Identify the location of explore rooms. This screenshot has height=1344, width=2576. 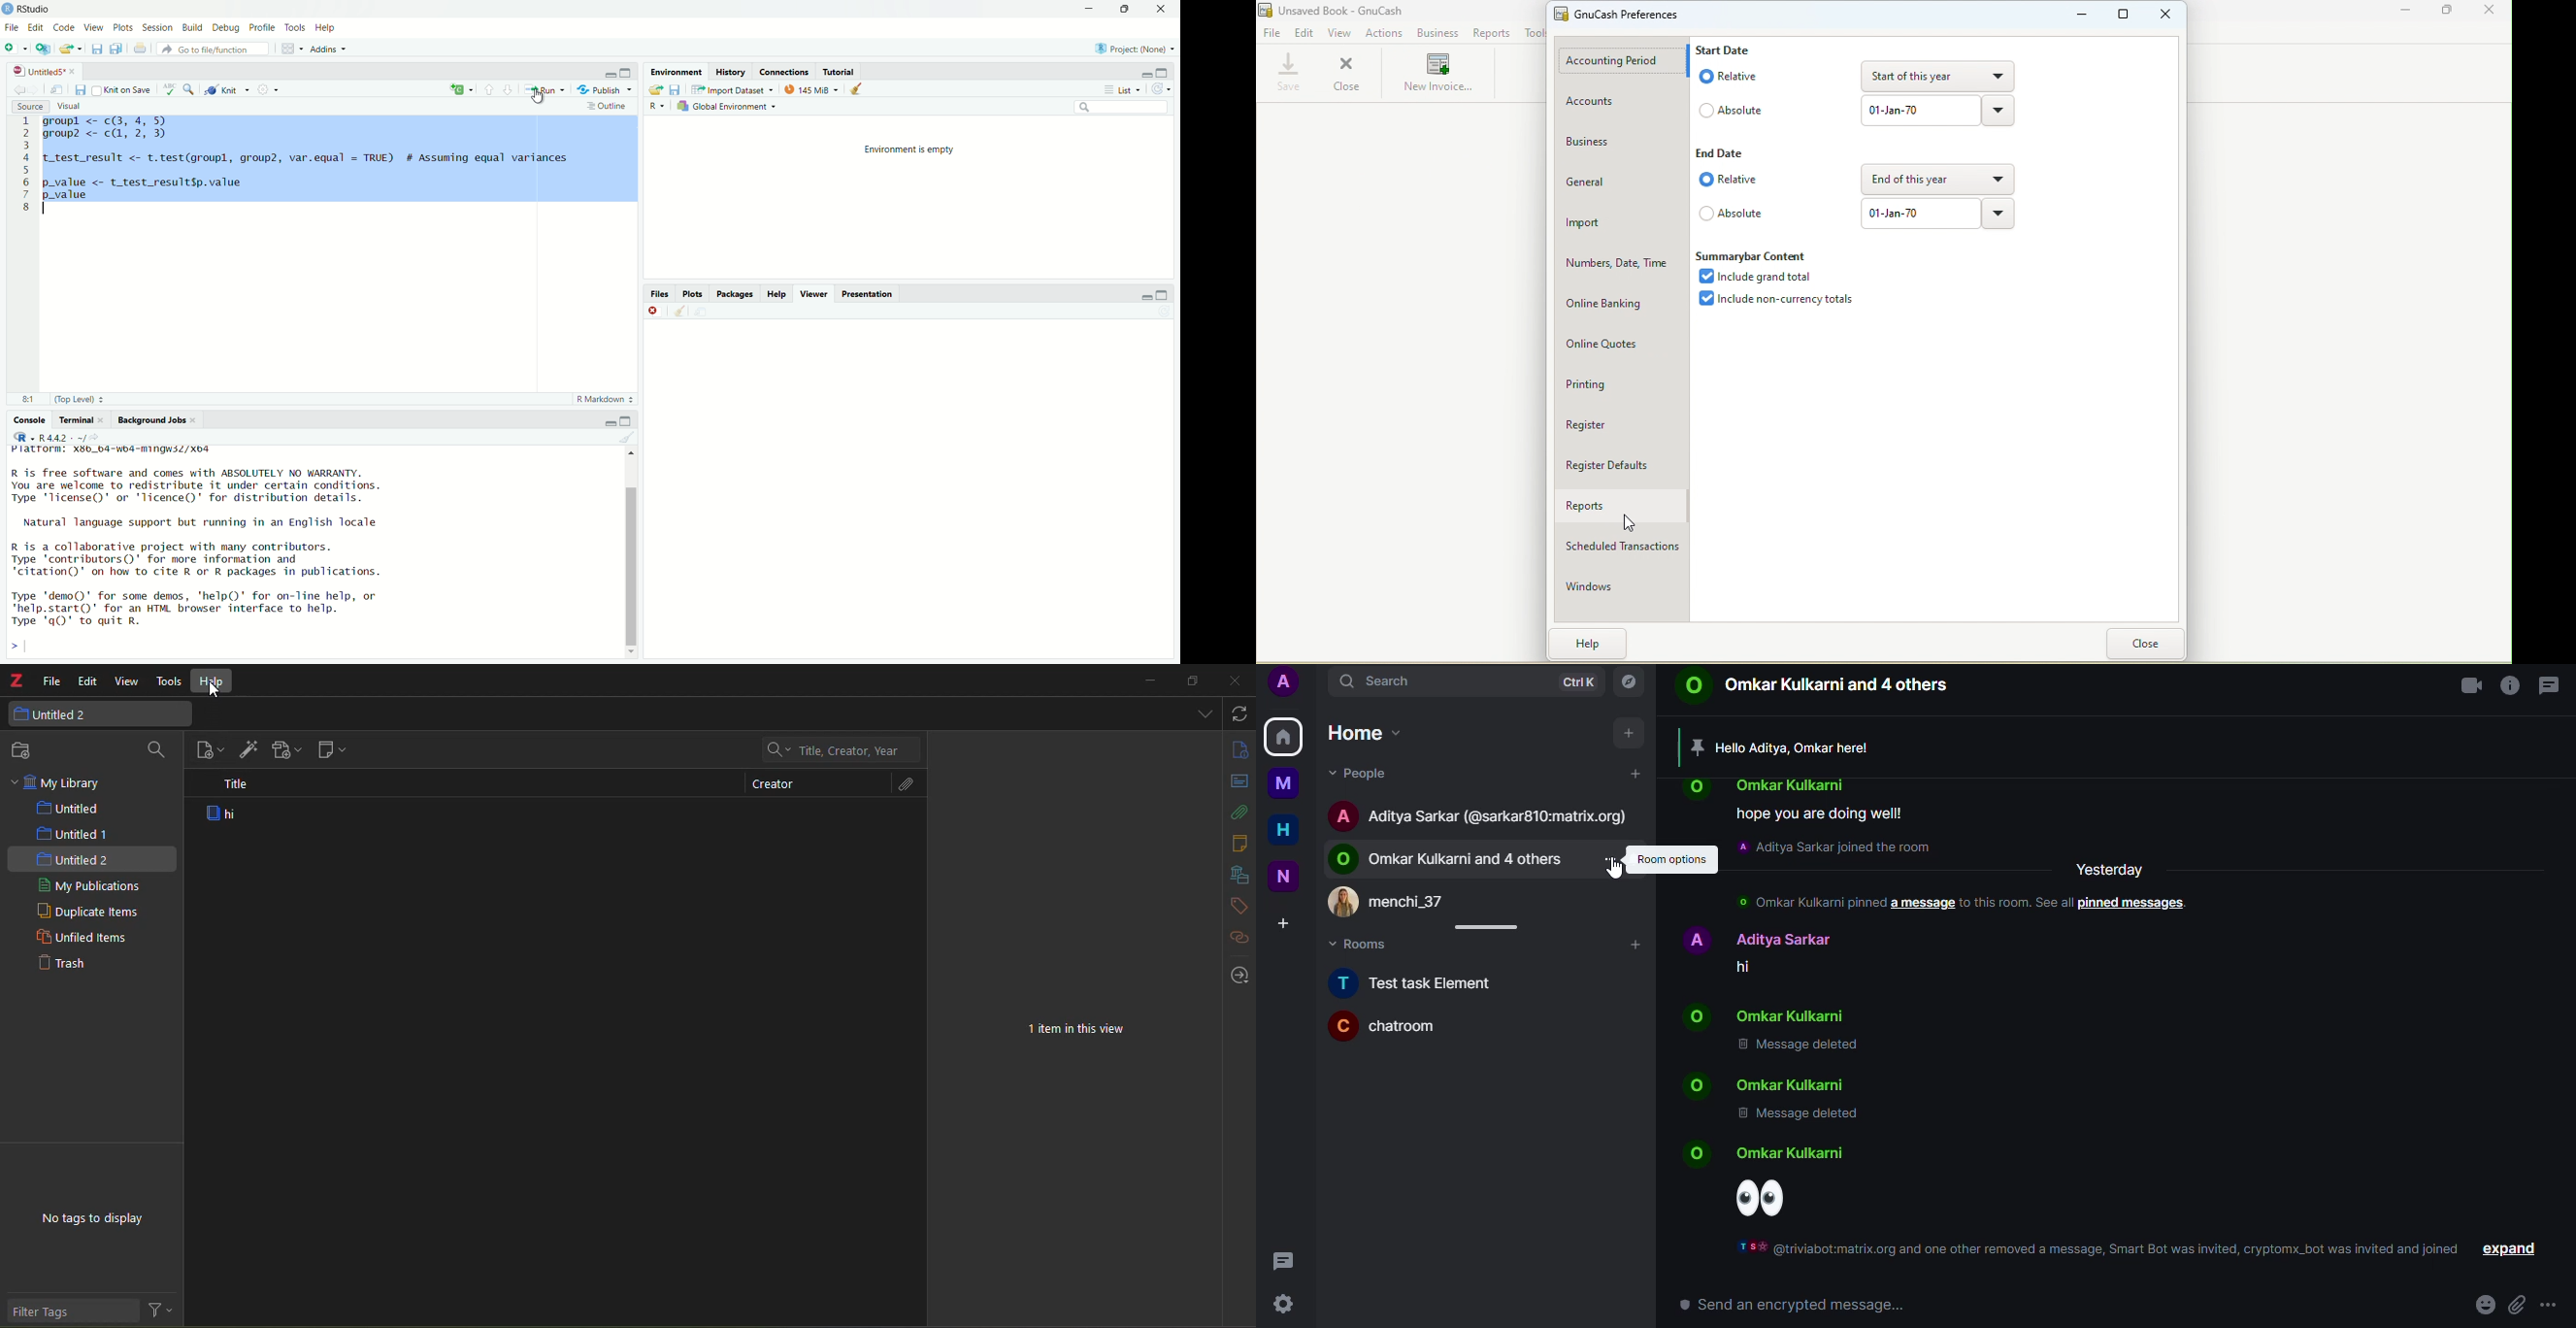
(1629, 682).